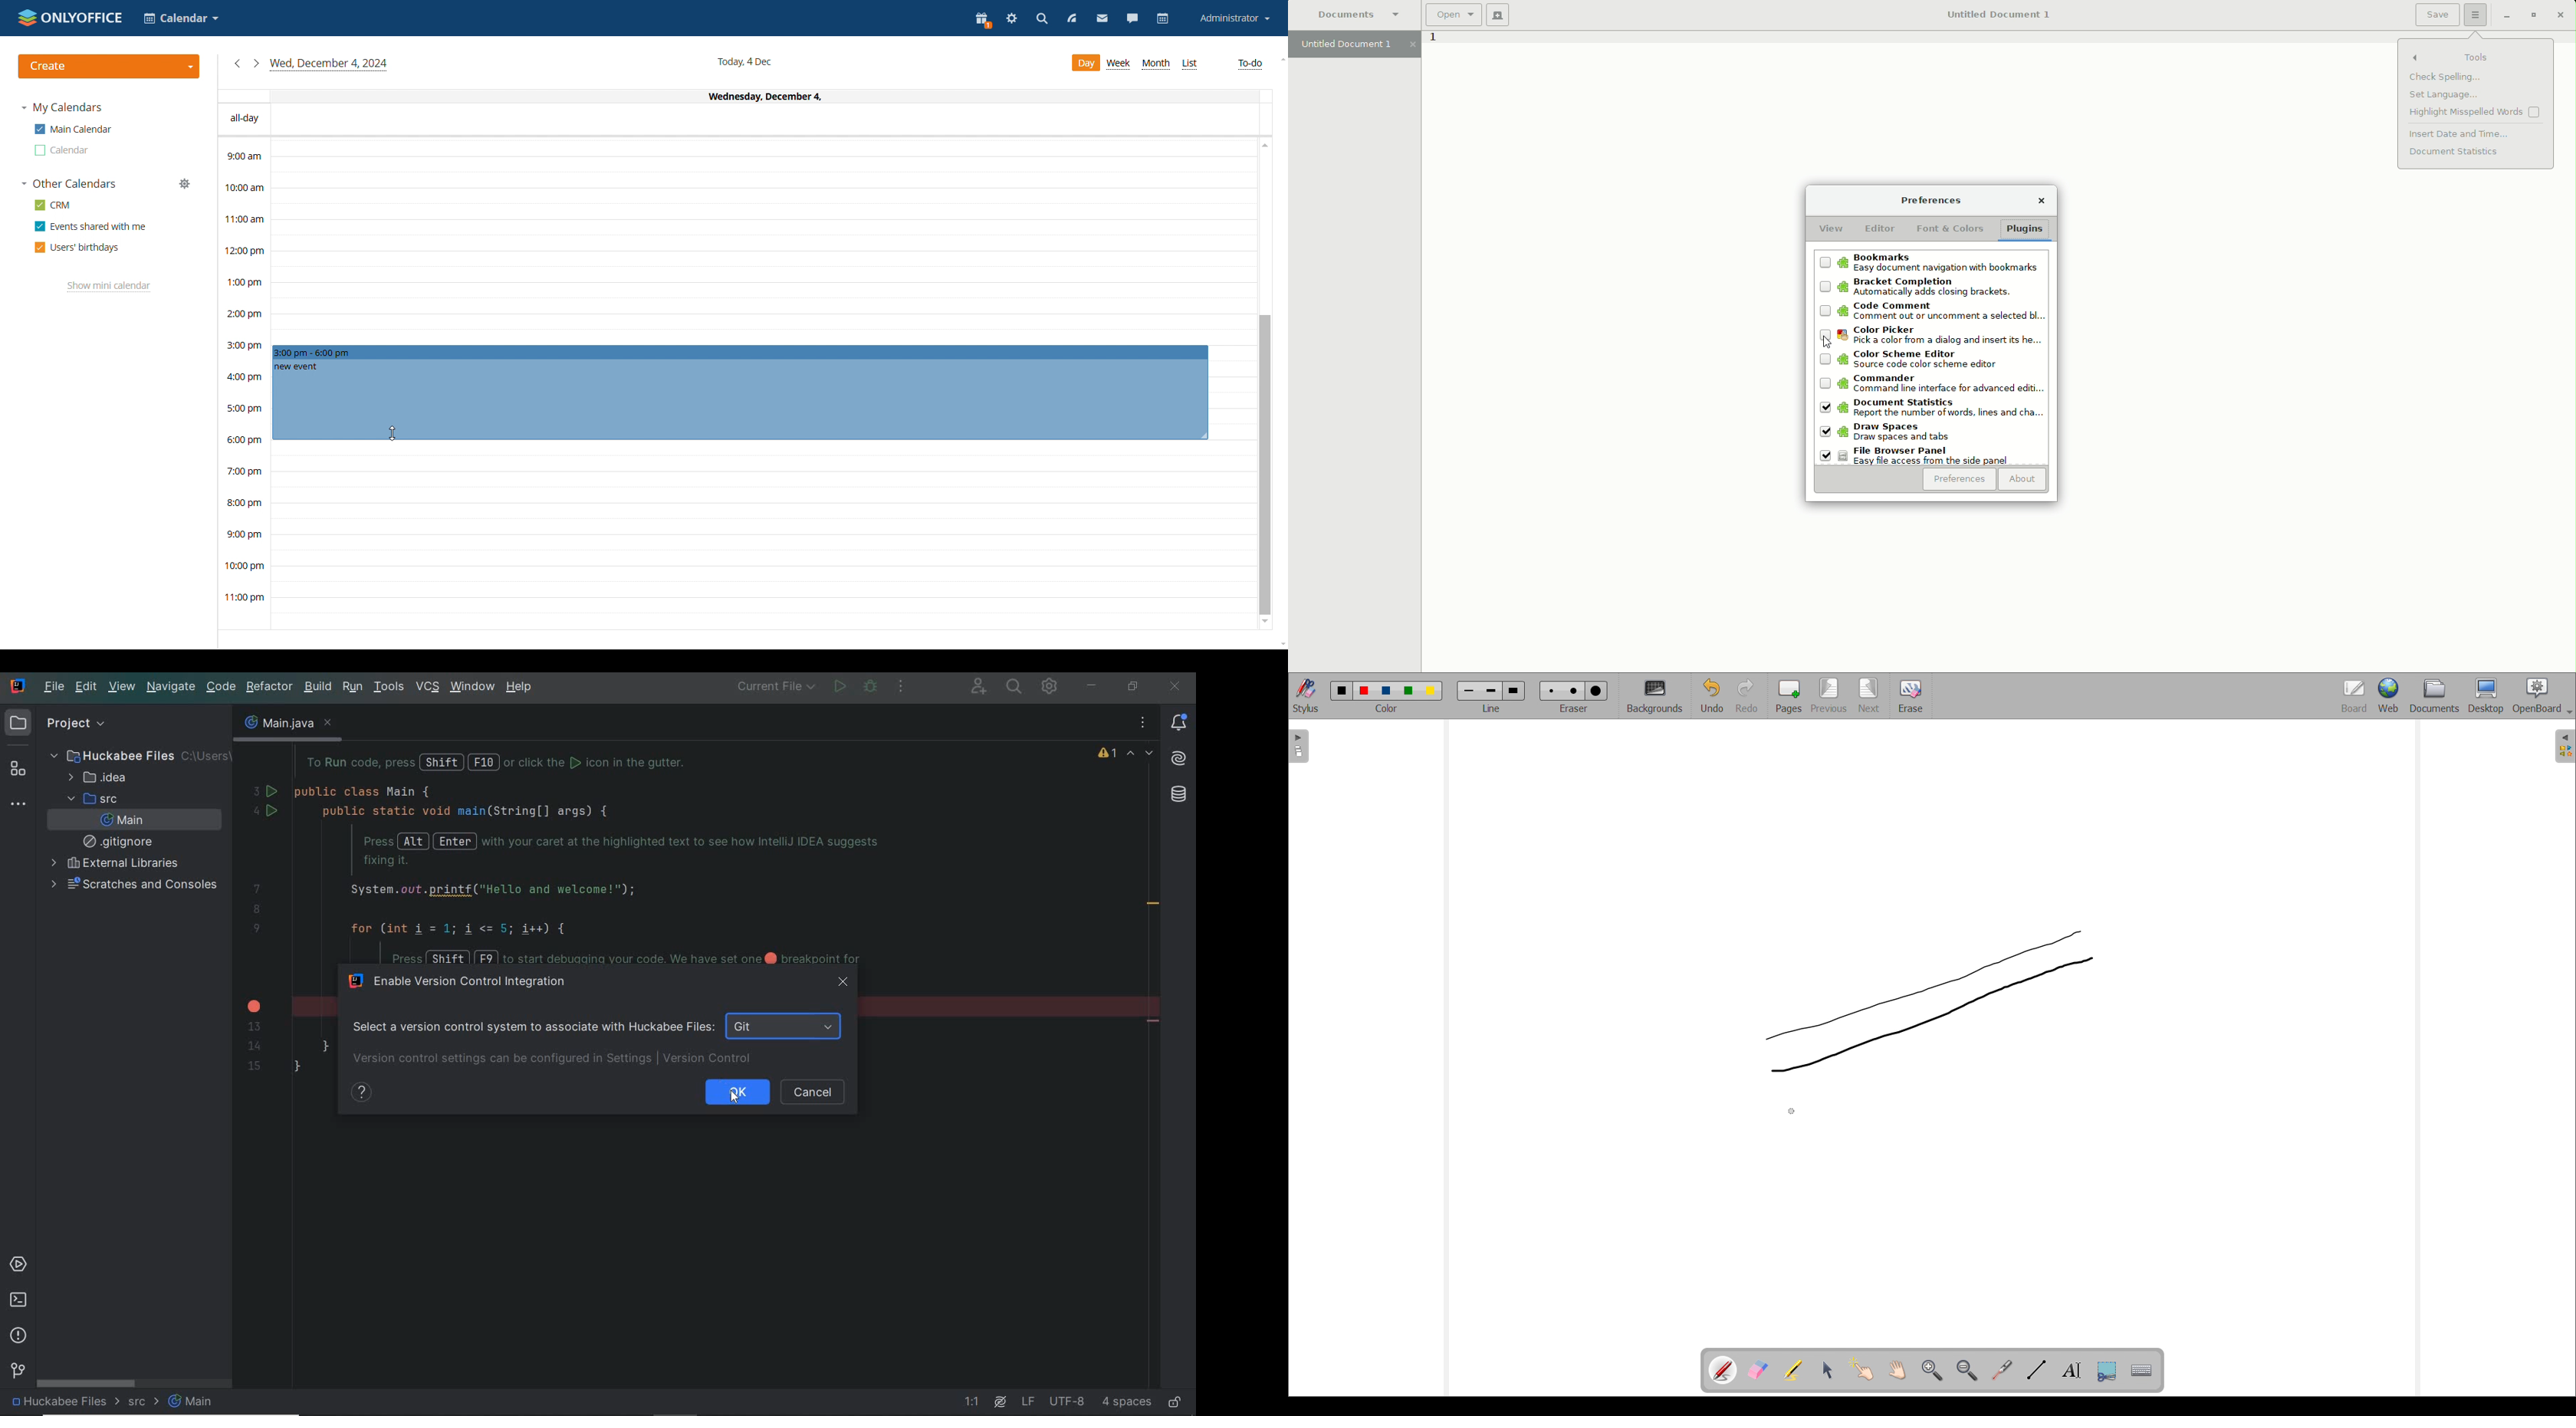  Describe the element at coordinates (70, 17) in the screenshot. I see `logo` at that location.